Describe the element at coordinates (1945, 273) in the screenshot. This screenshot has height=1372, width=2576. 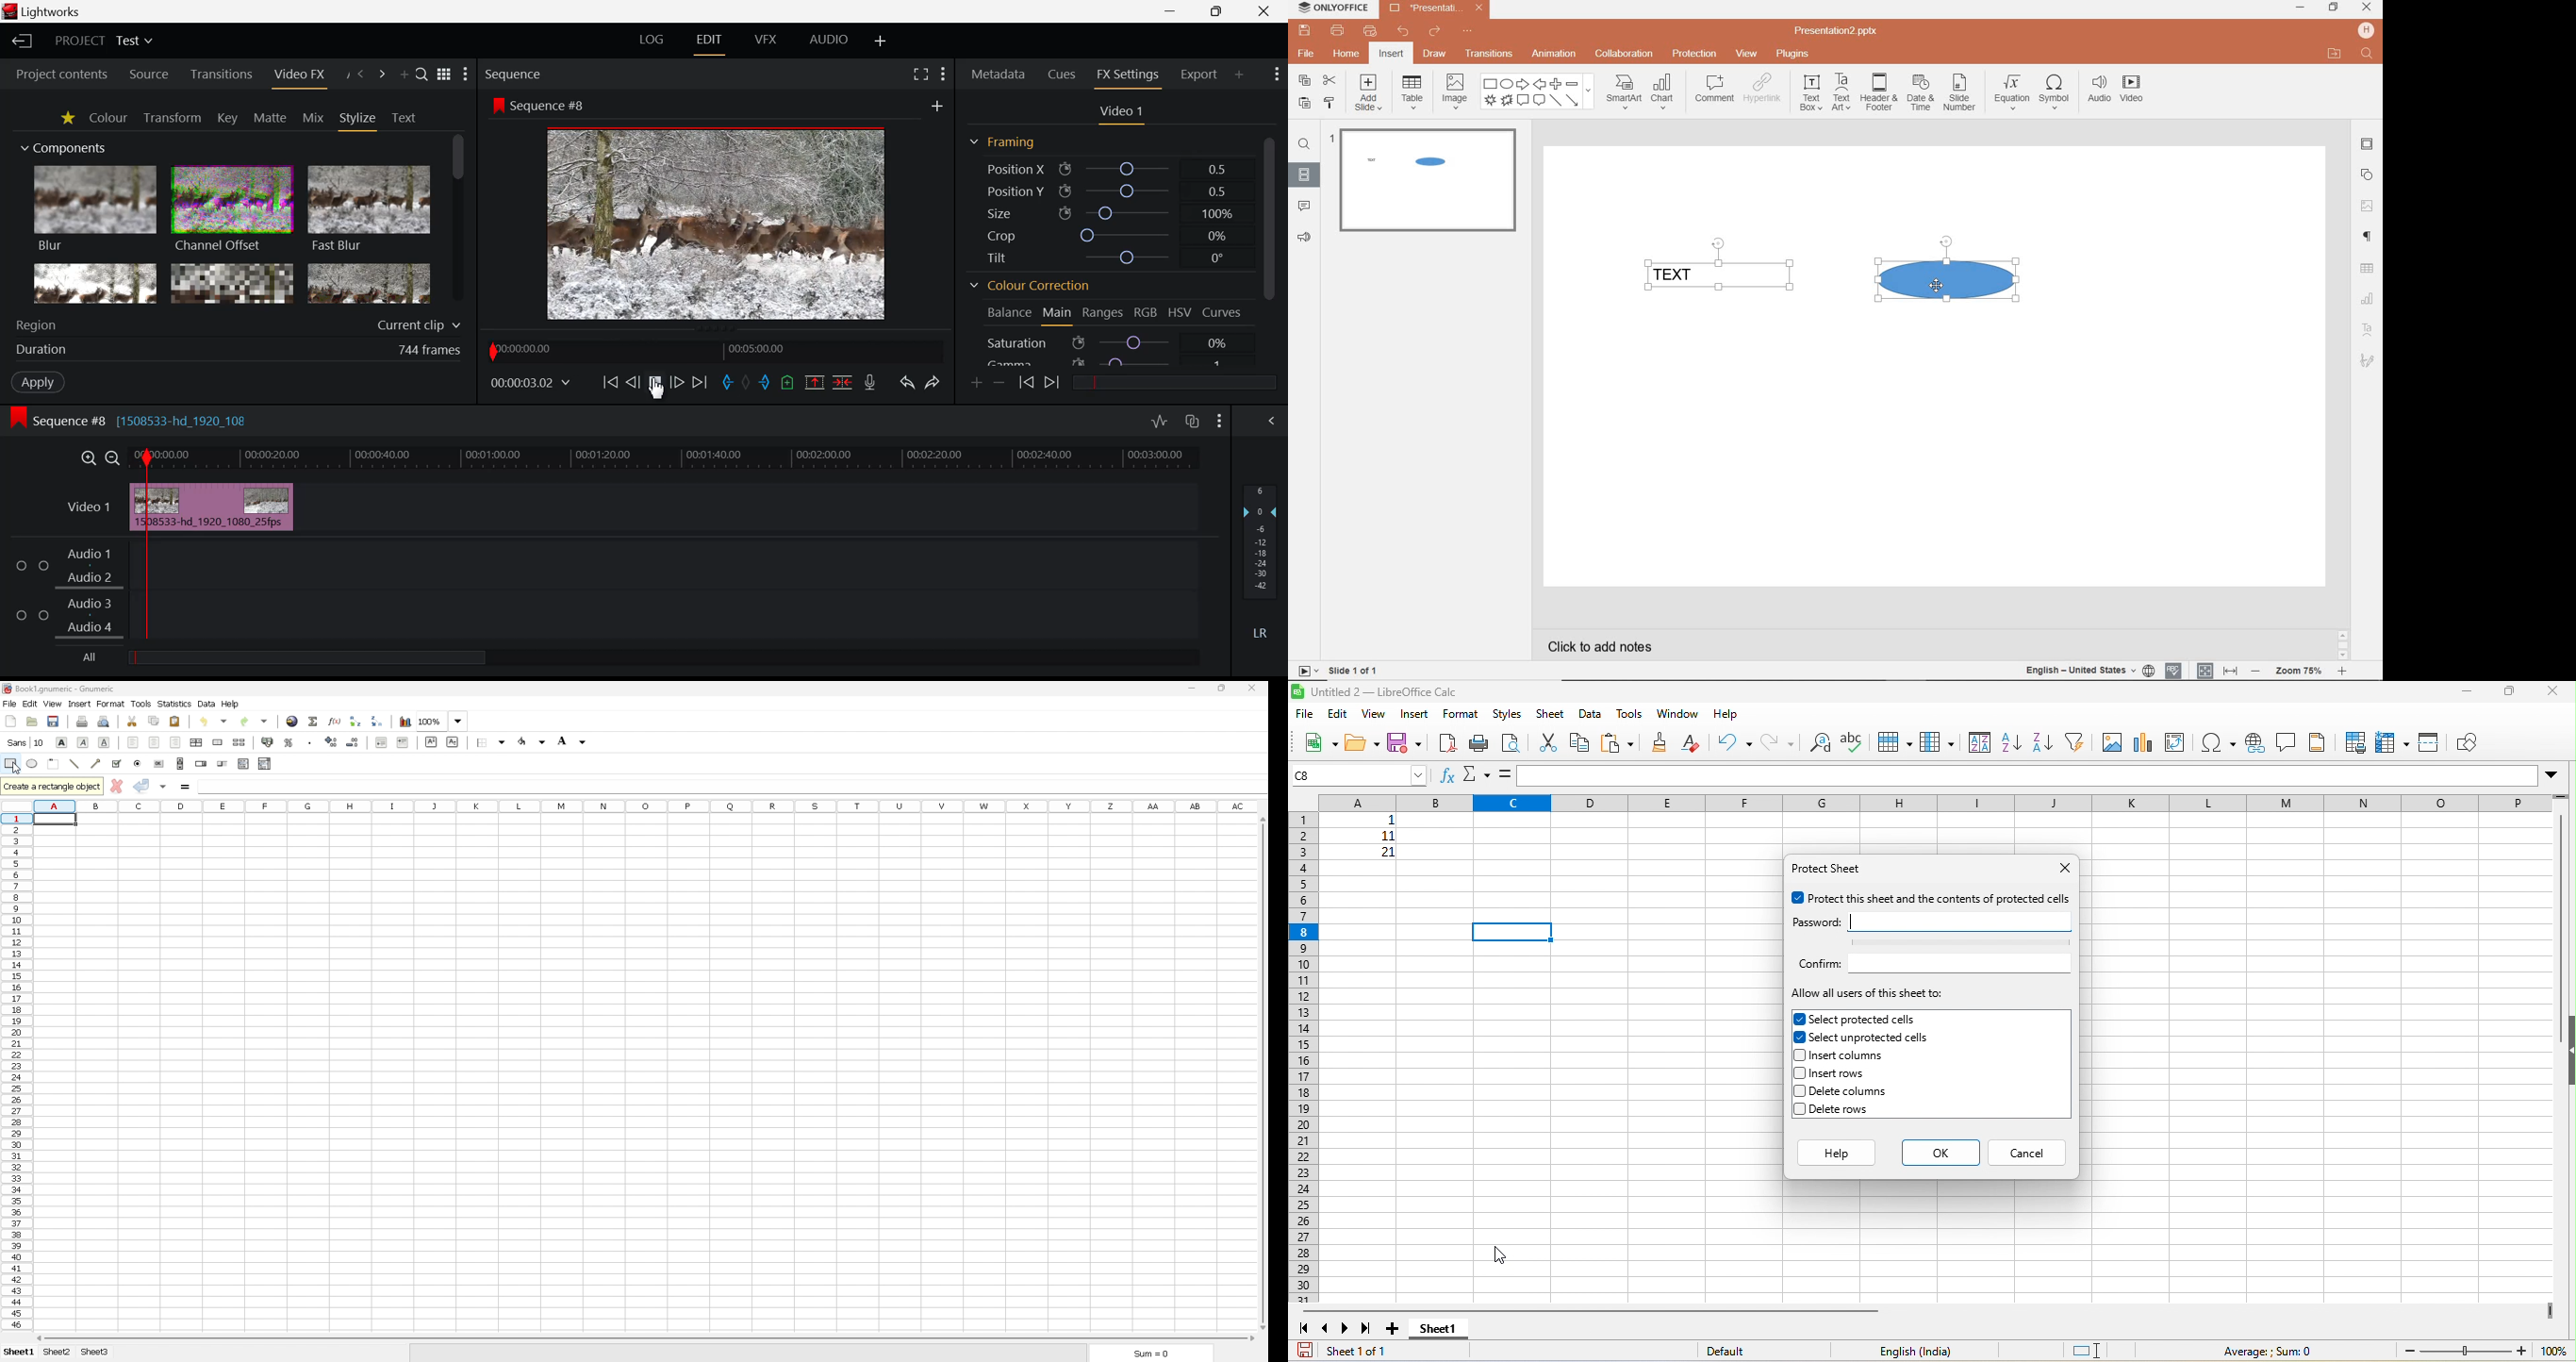
I see `SHAPE SELECTED` at that location.